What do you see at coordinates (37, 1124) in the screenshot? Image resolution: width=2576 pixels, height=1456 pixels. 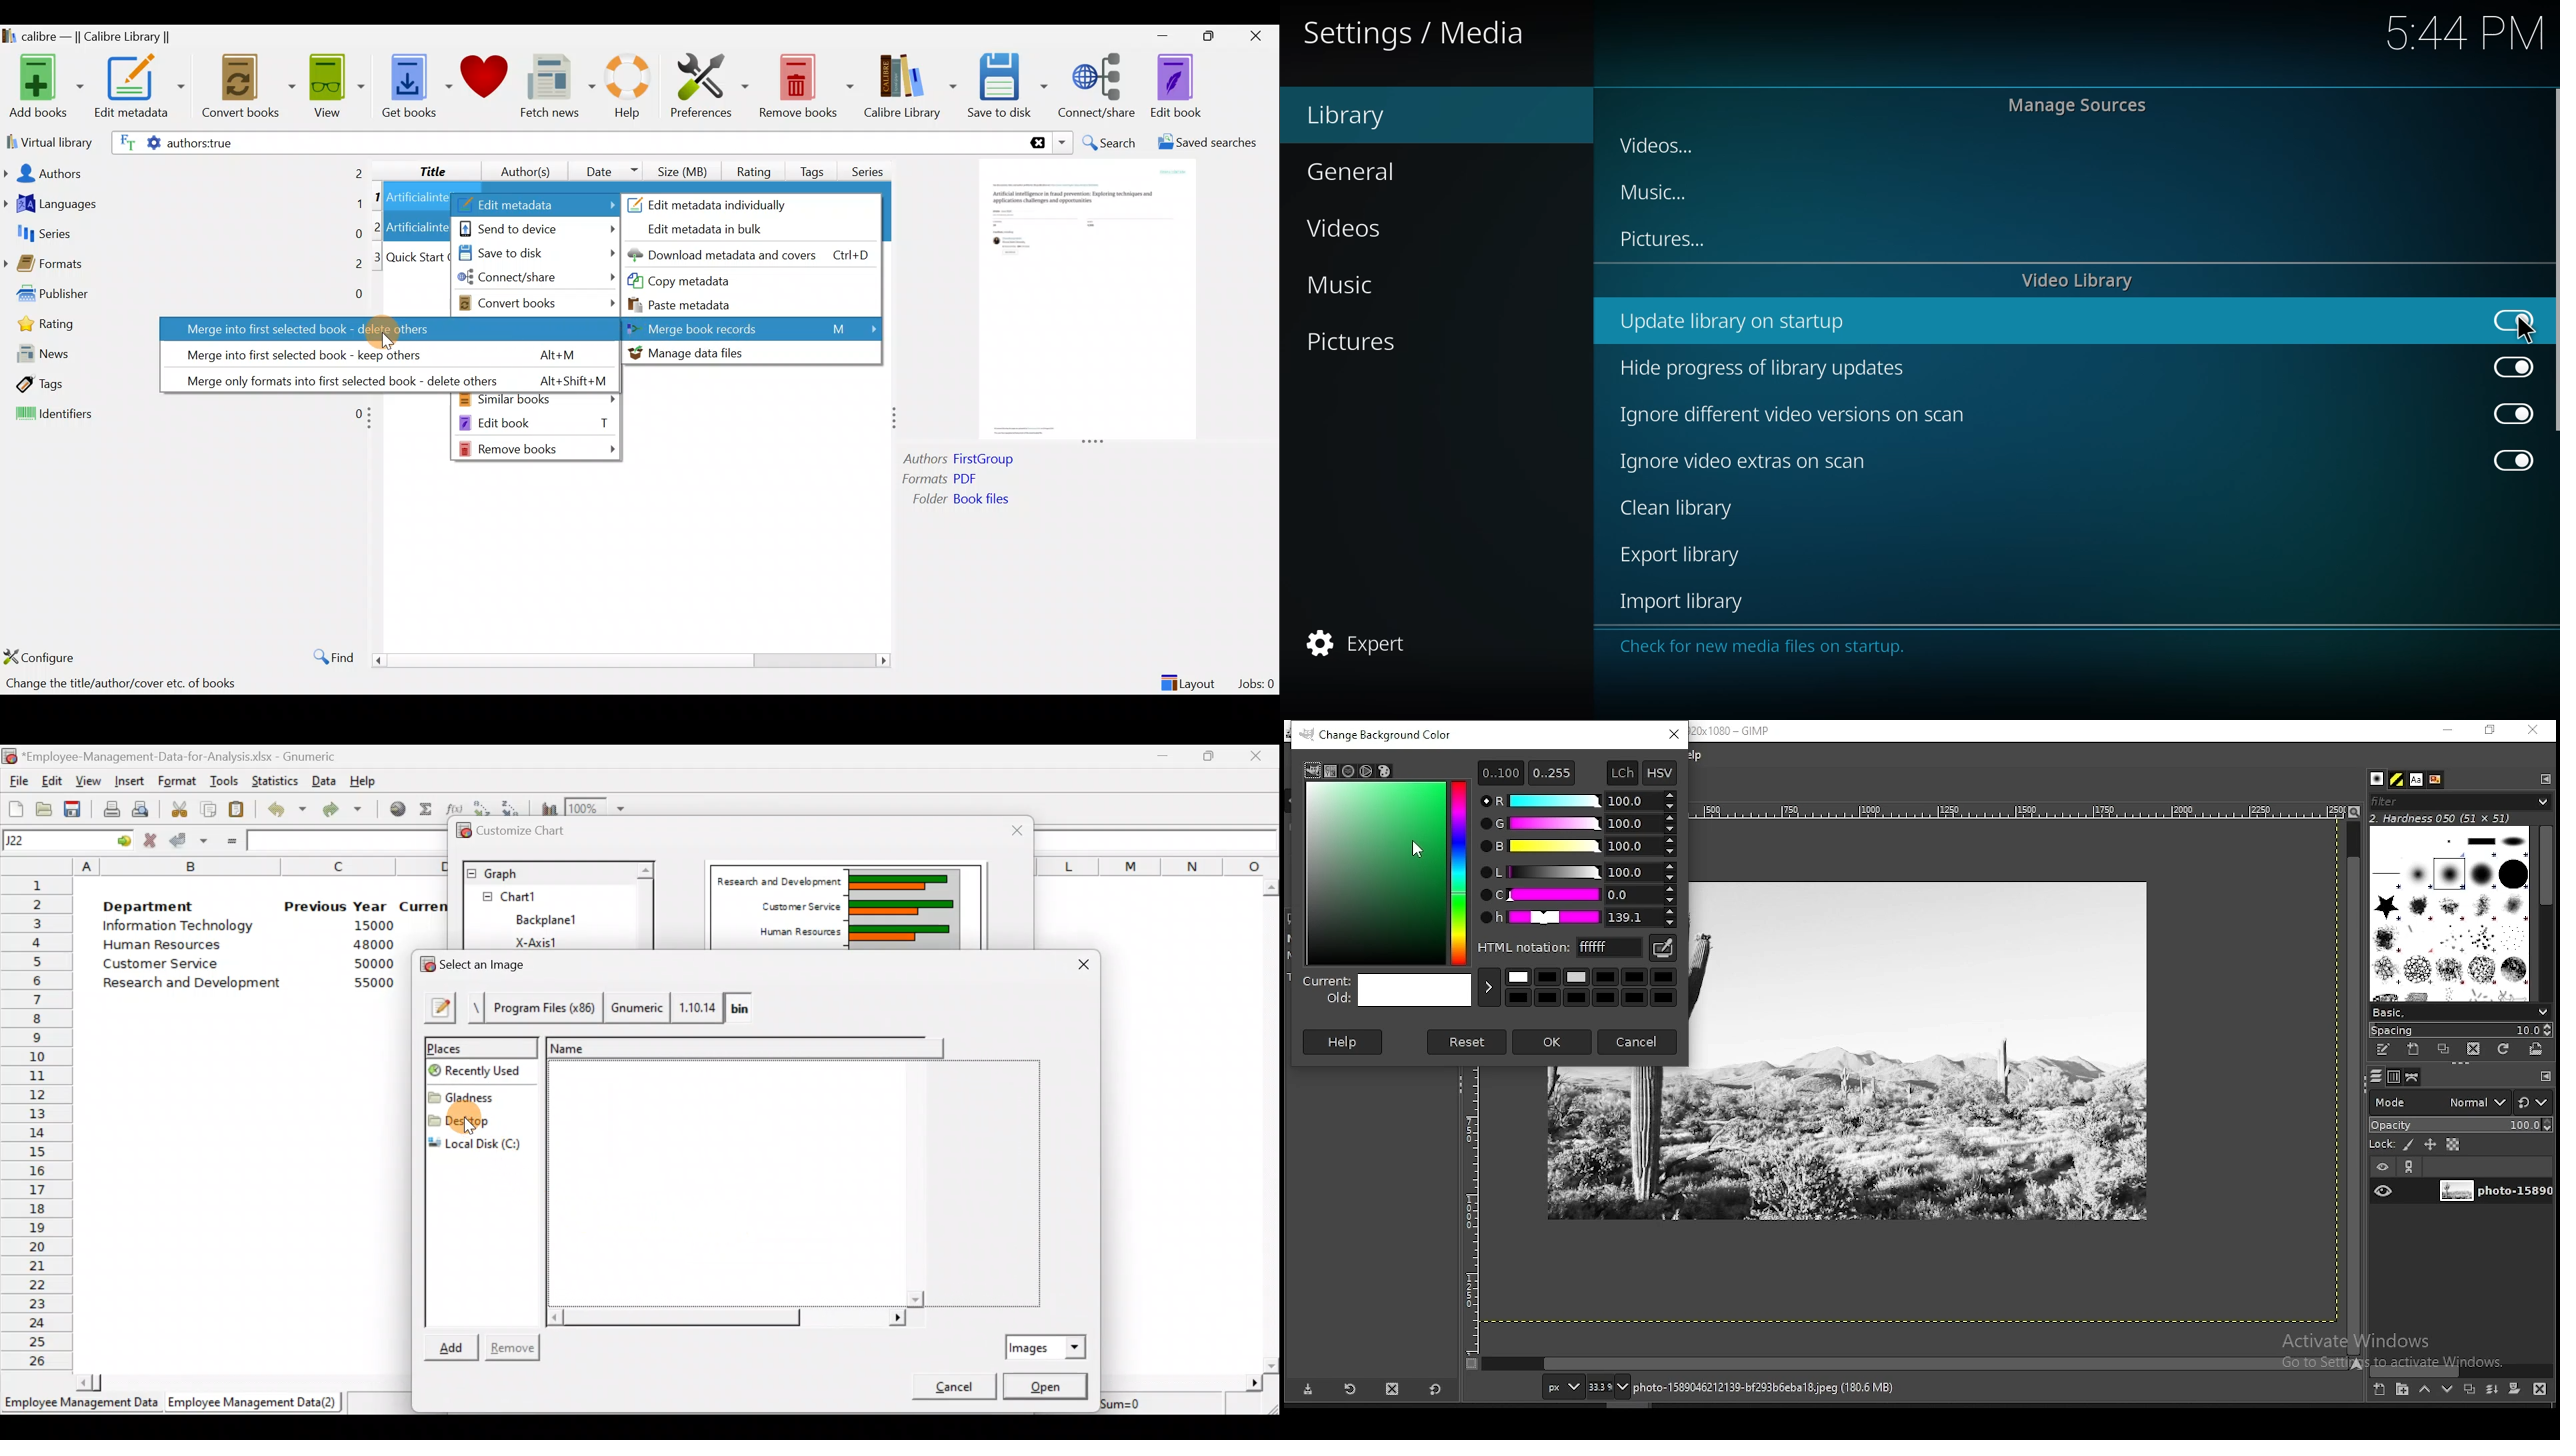 I see `Rows` at bounding box center [37, 1124].